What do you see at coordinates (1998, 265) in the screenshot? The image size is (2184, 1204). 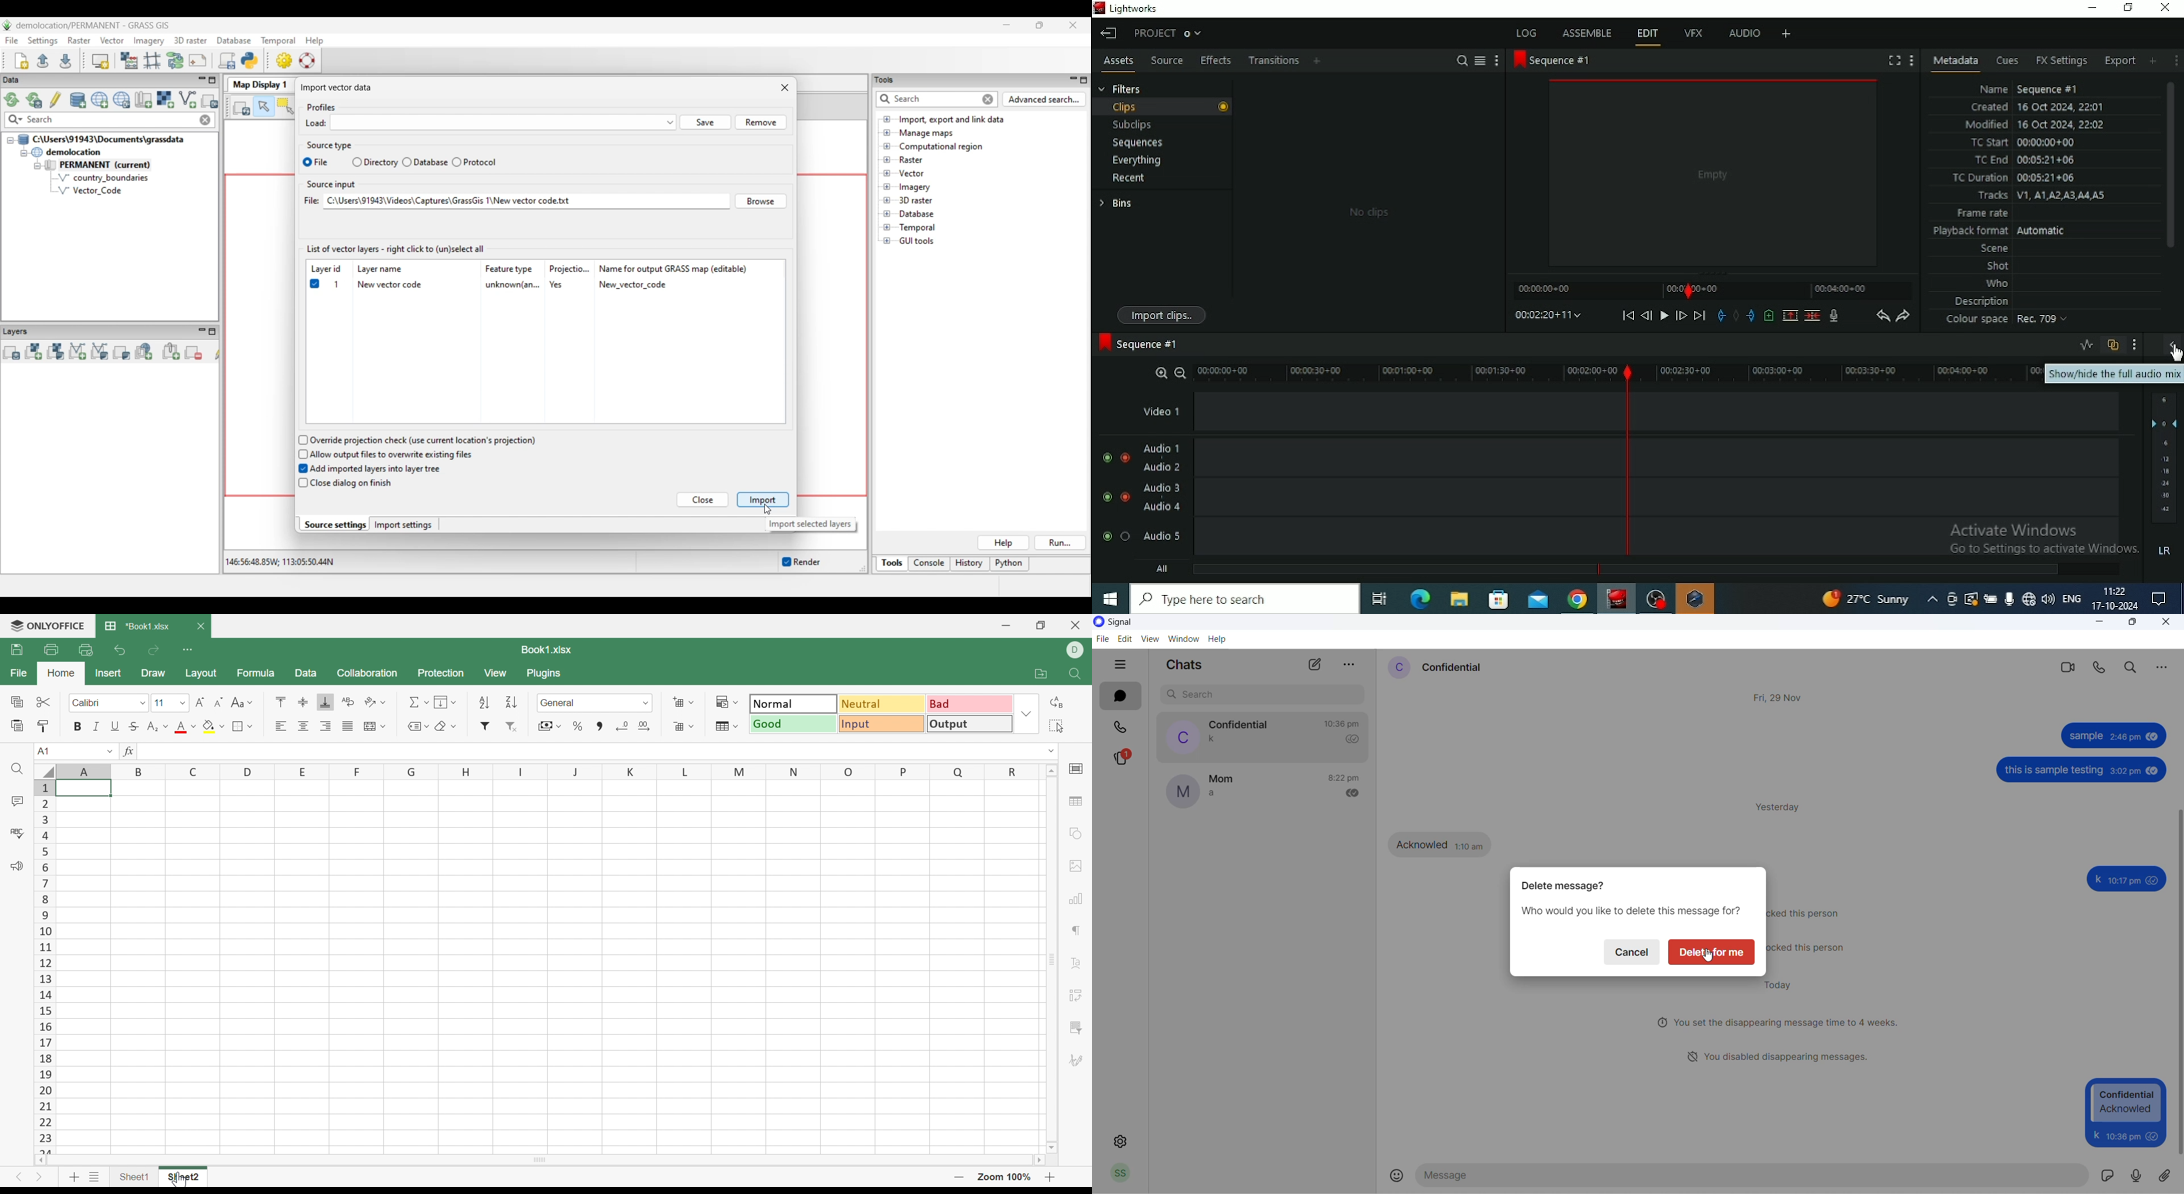 I see `Shot` at bounding box center [1998, 265].